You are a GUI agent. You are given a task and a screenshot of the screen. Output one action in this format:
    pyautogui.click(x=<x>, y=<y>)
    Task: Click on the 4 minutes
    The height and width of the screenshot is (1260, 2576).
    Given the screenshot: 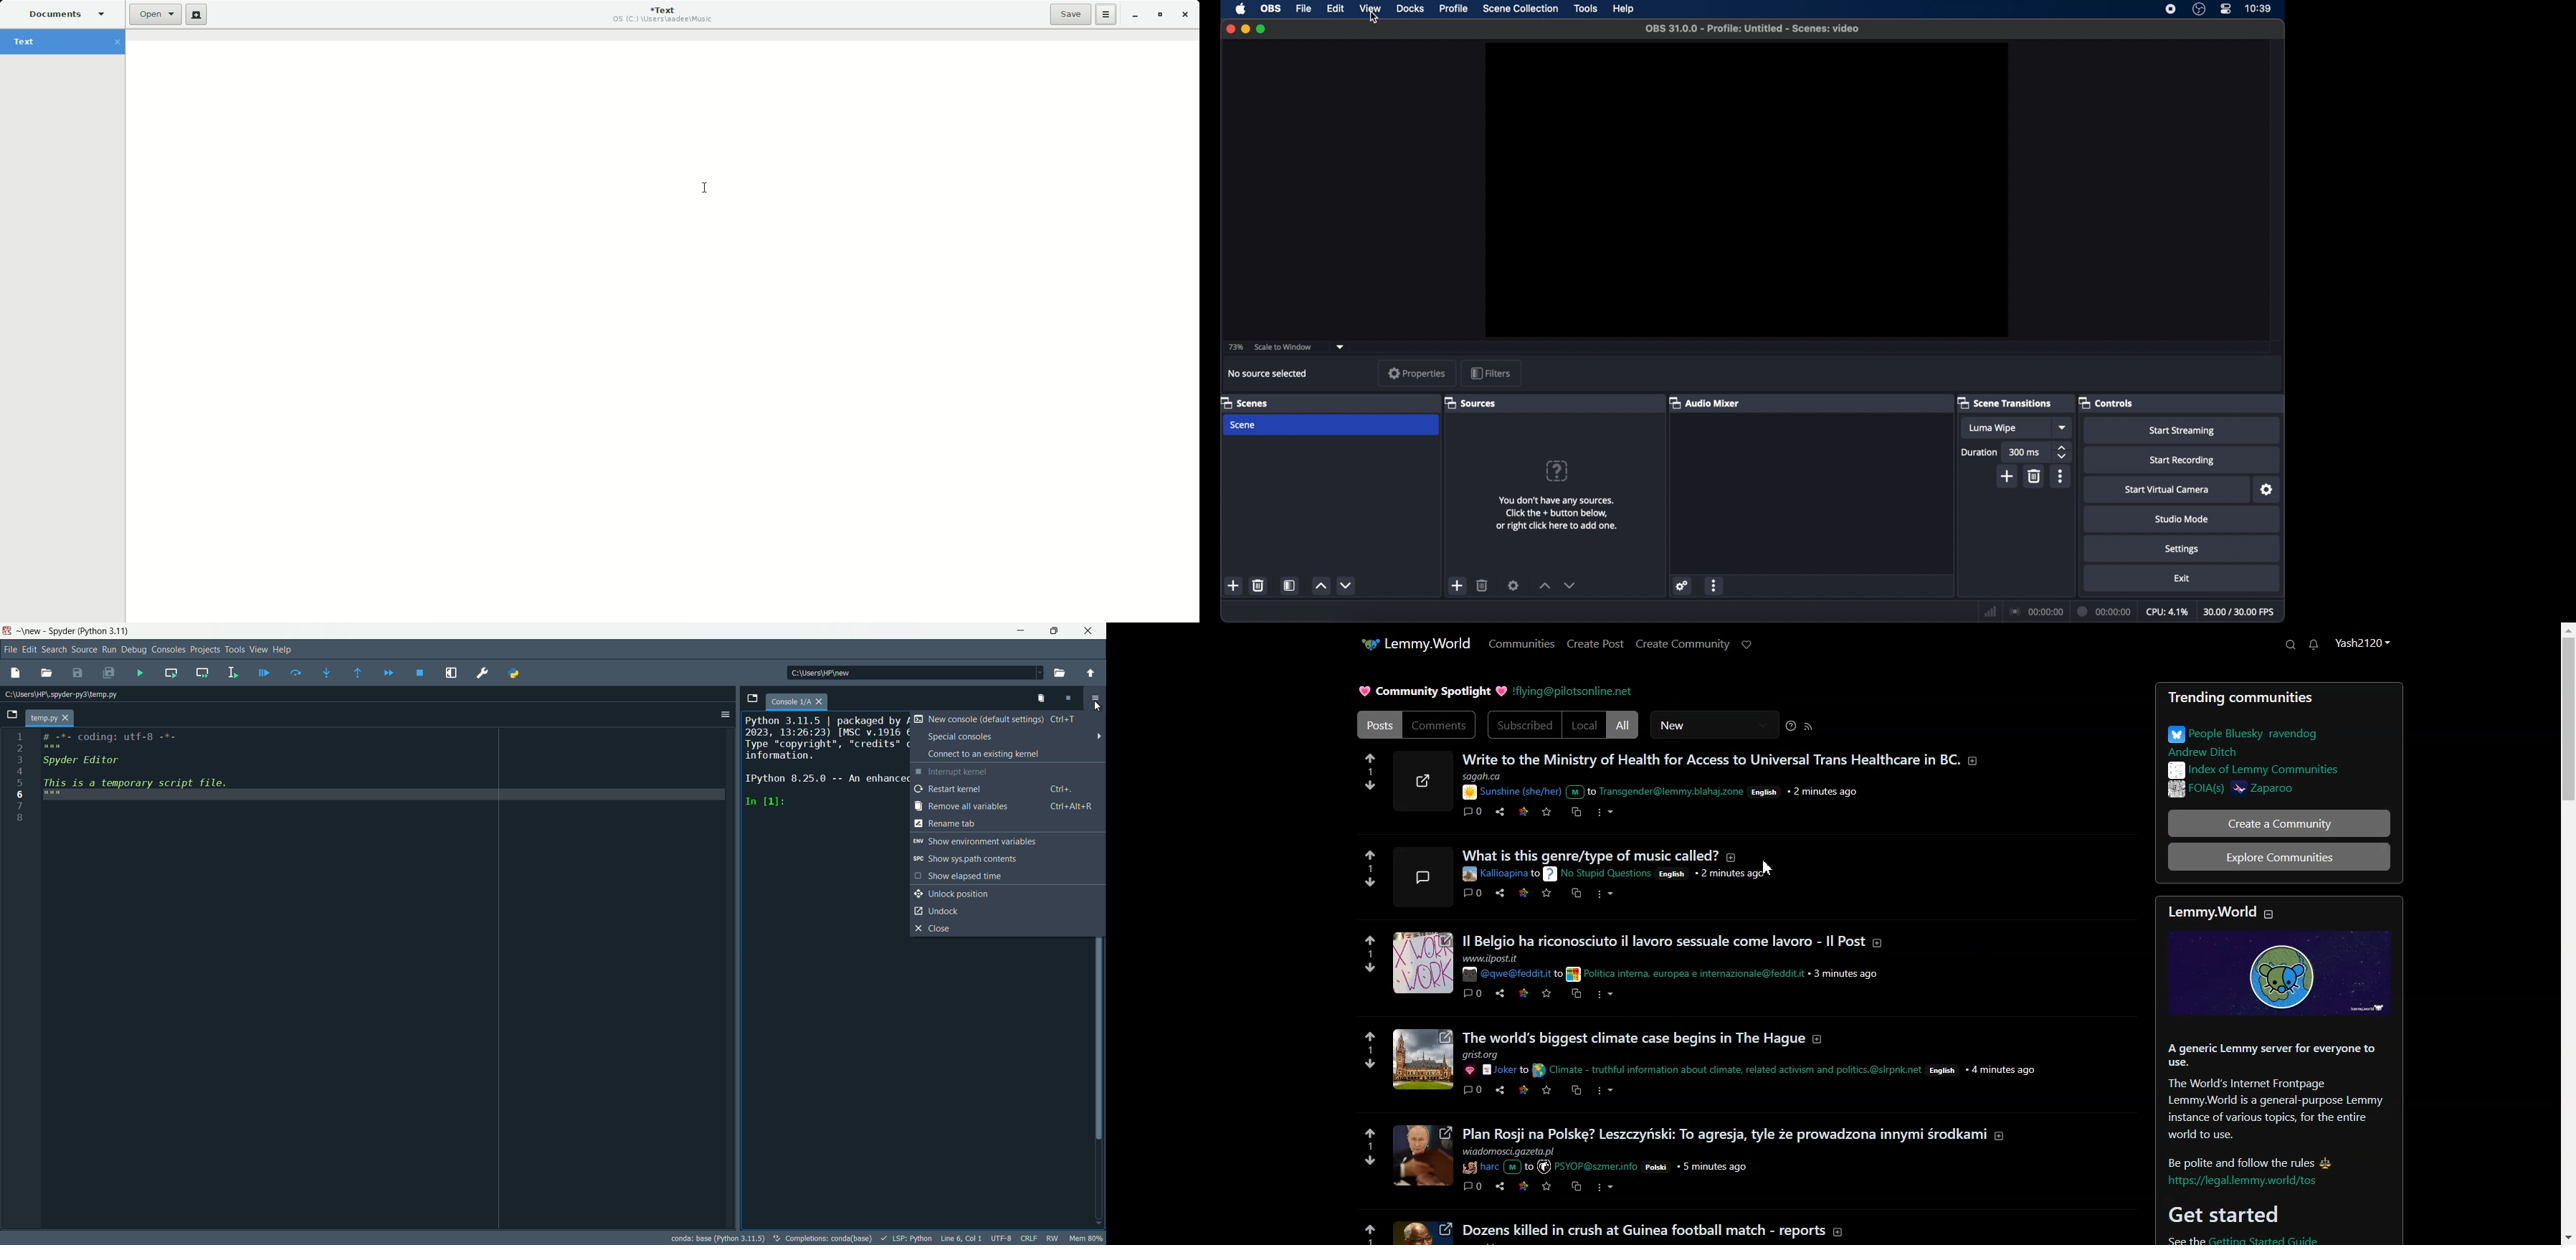 What is the action you would take?
    pyautogui.click(x=2002, y=1068)
    